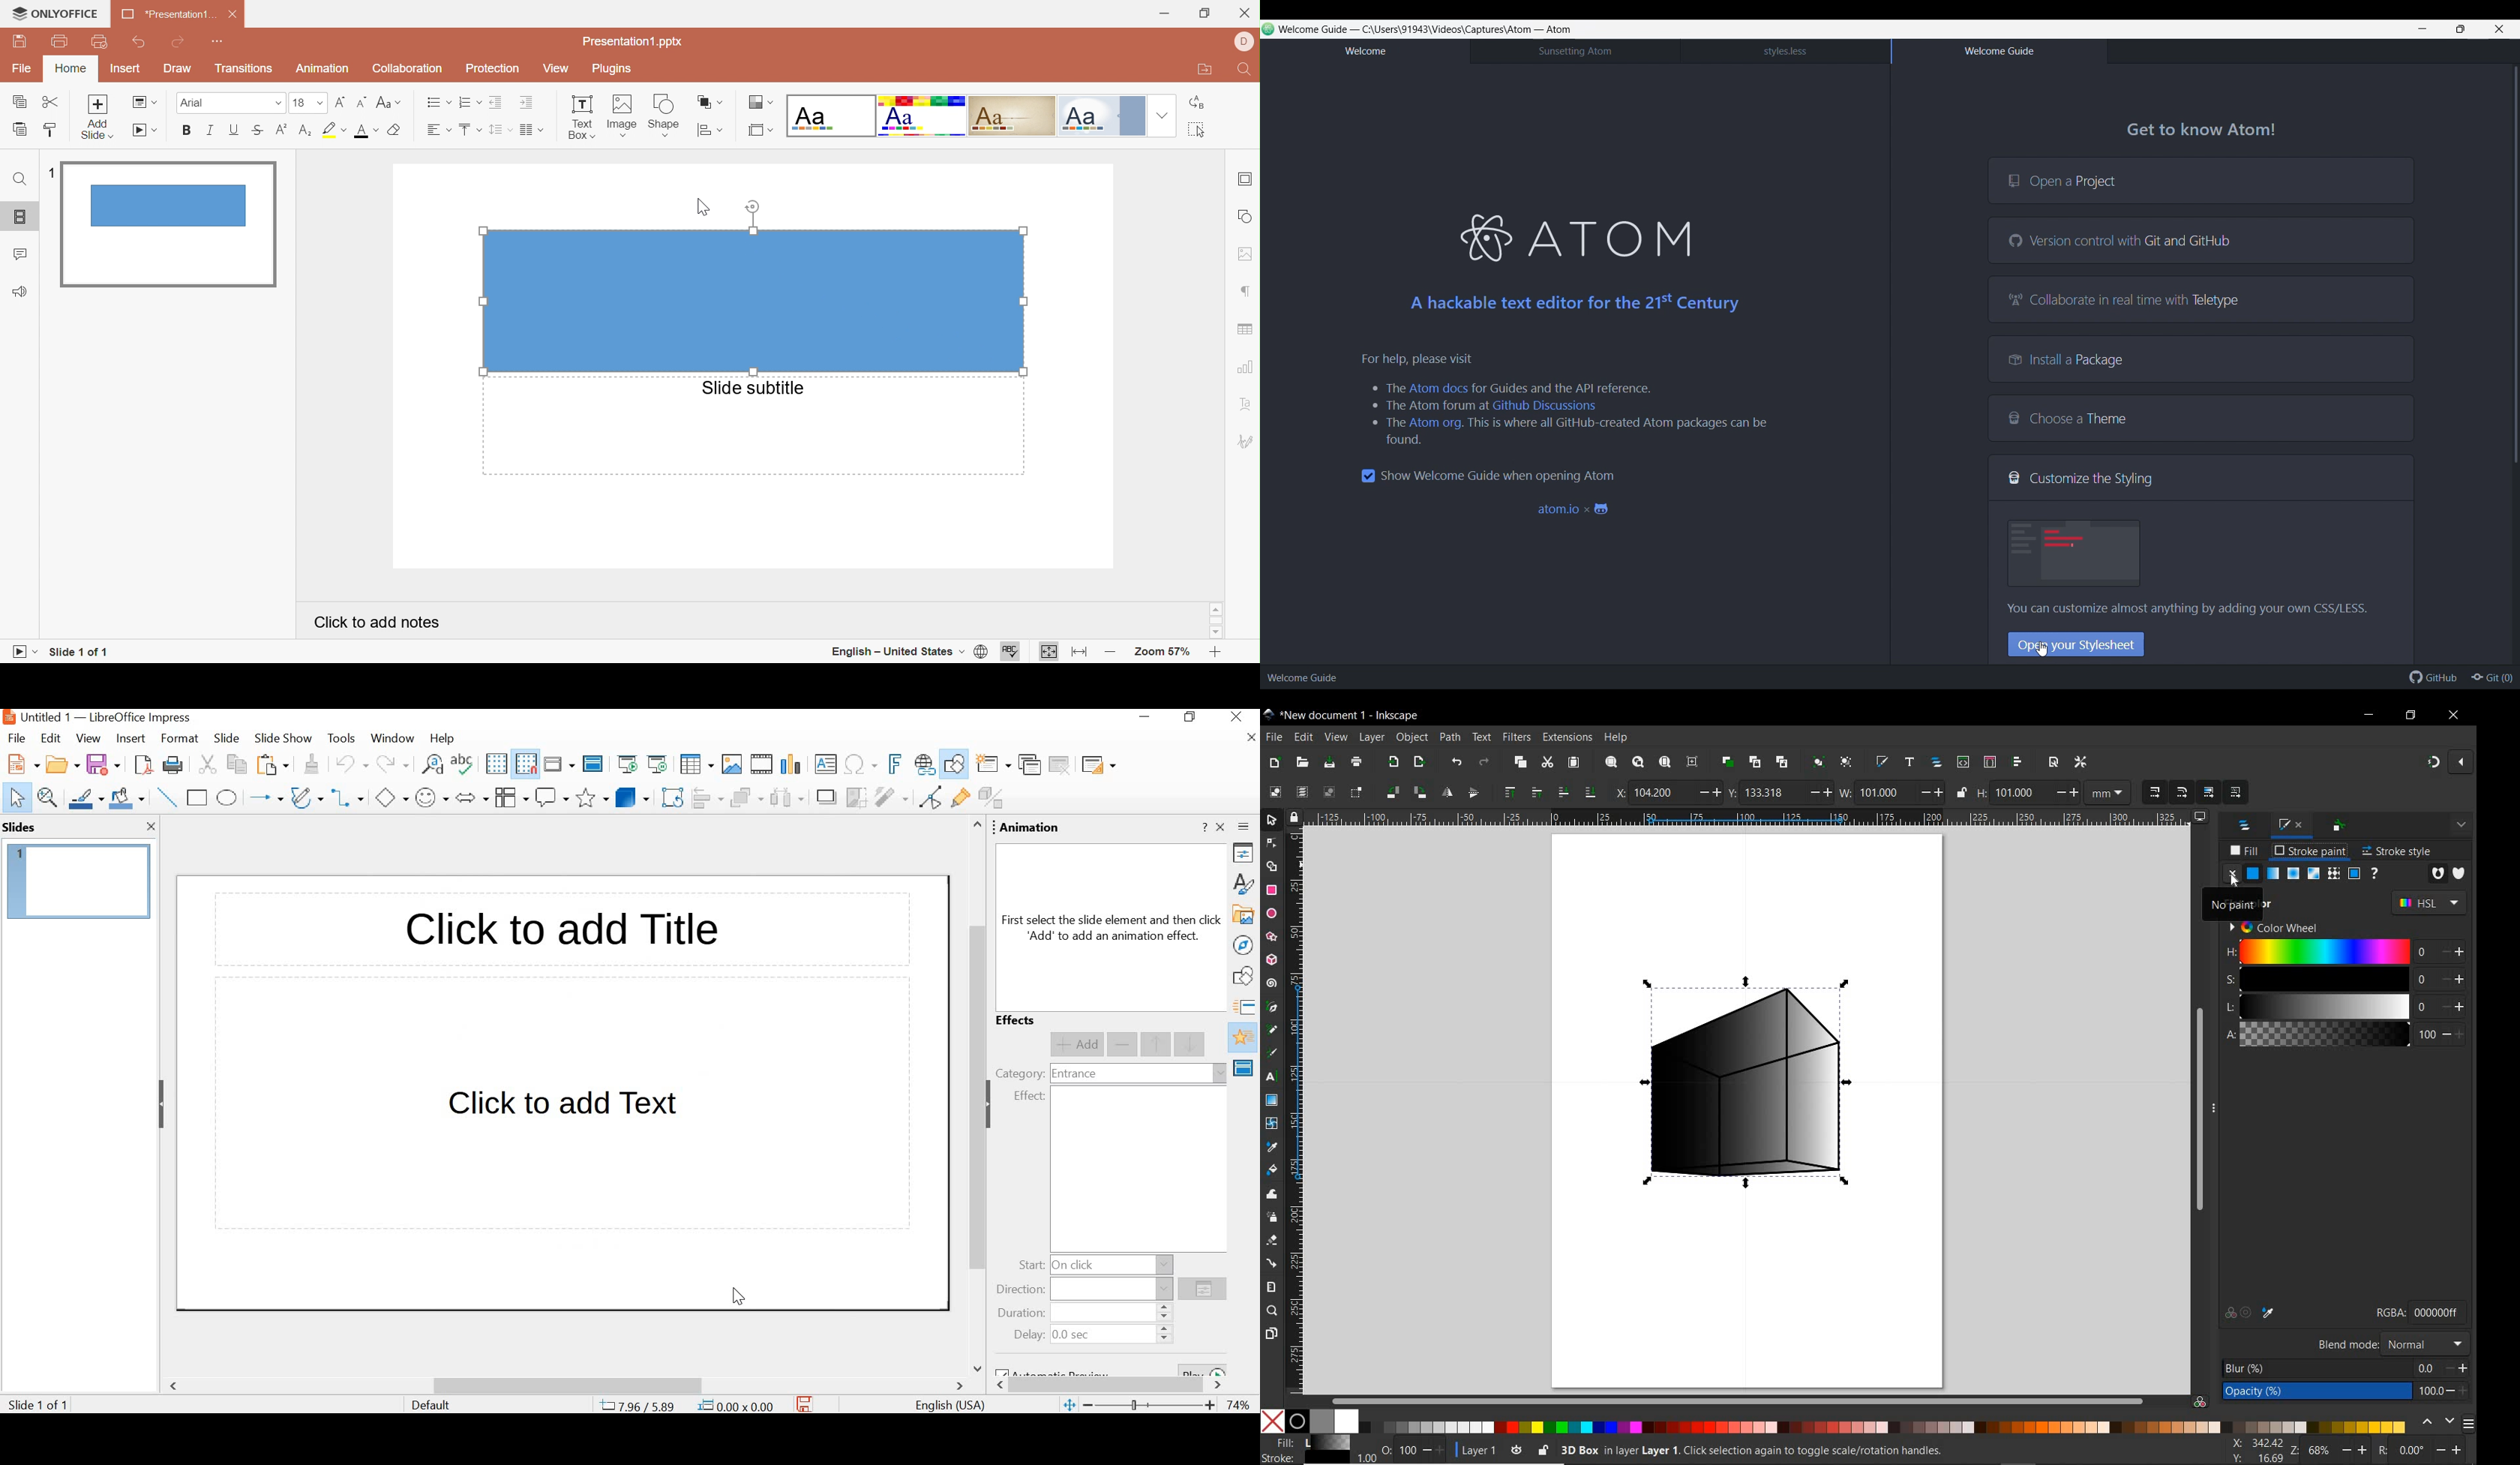  Describe the element at coordinates (1244, 1038) in the screenshot. I see `animation` at that location.